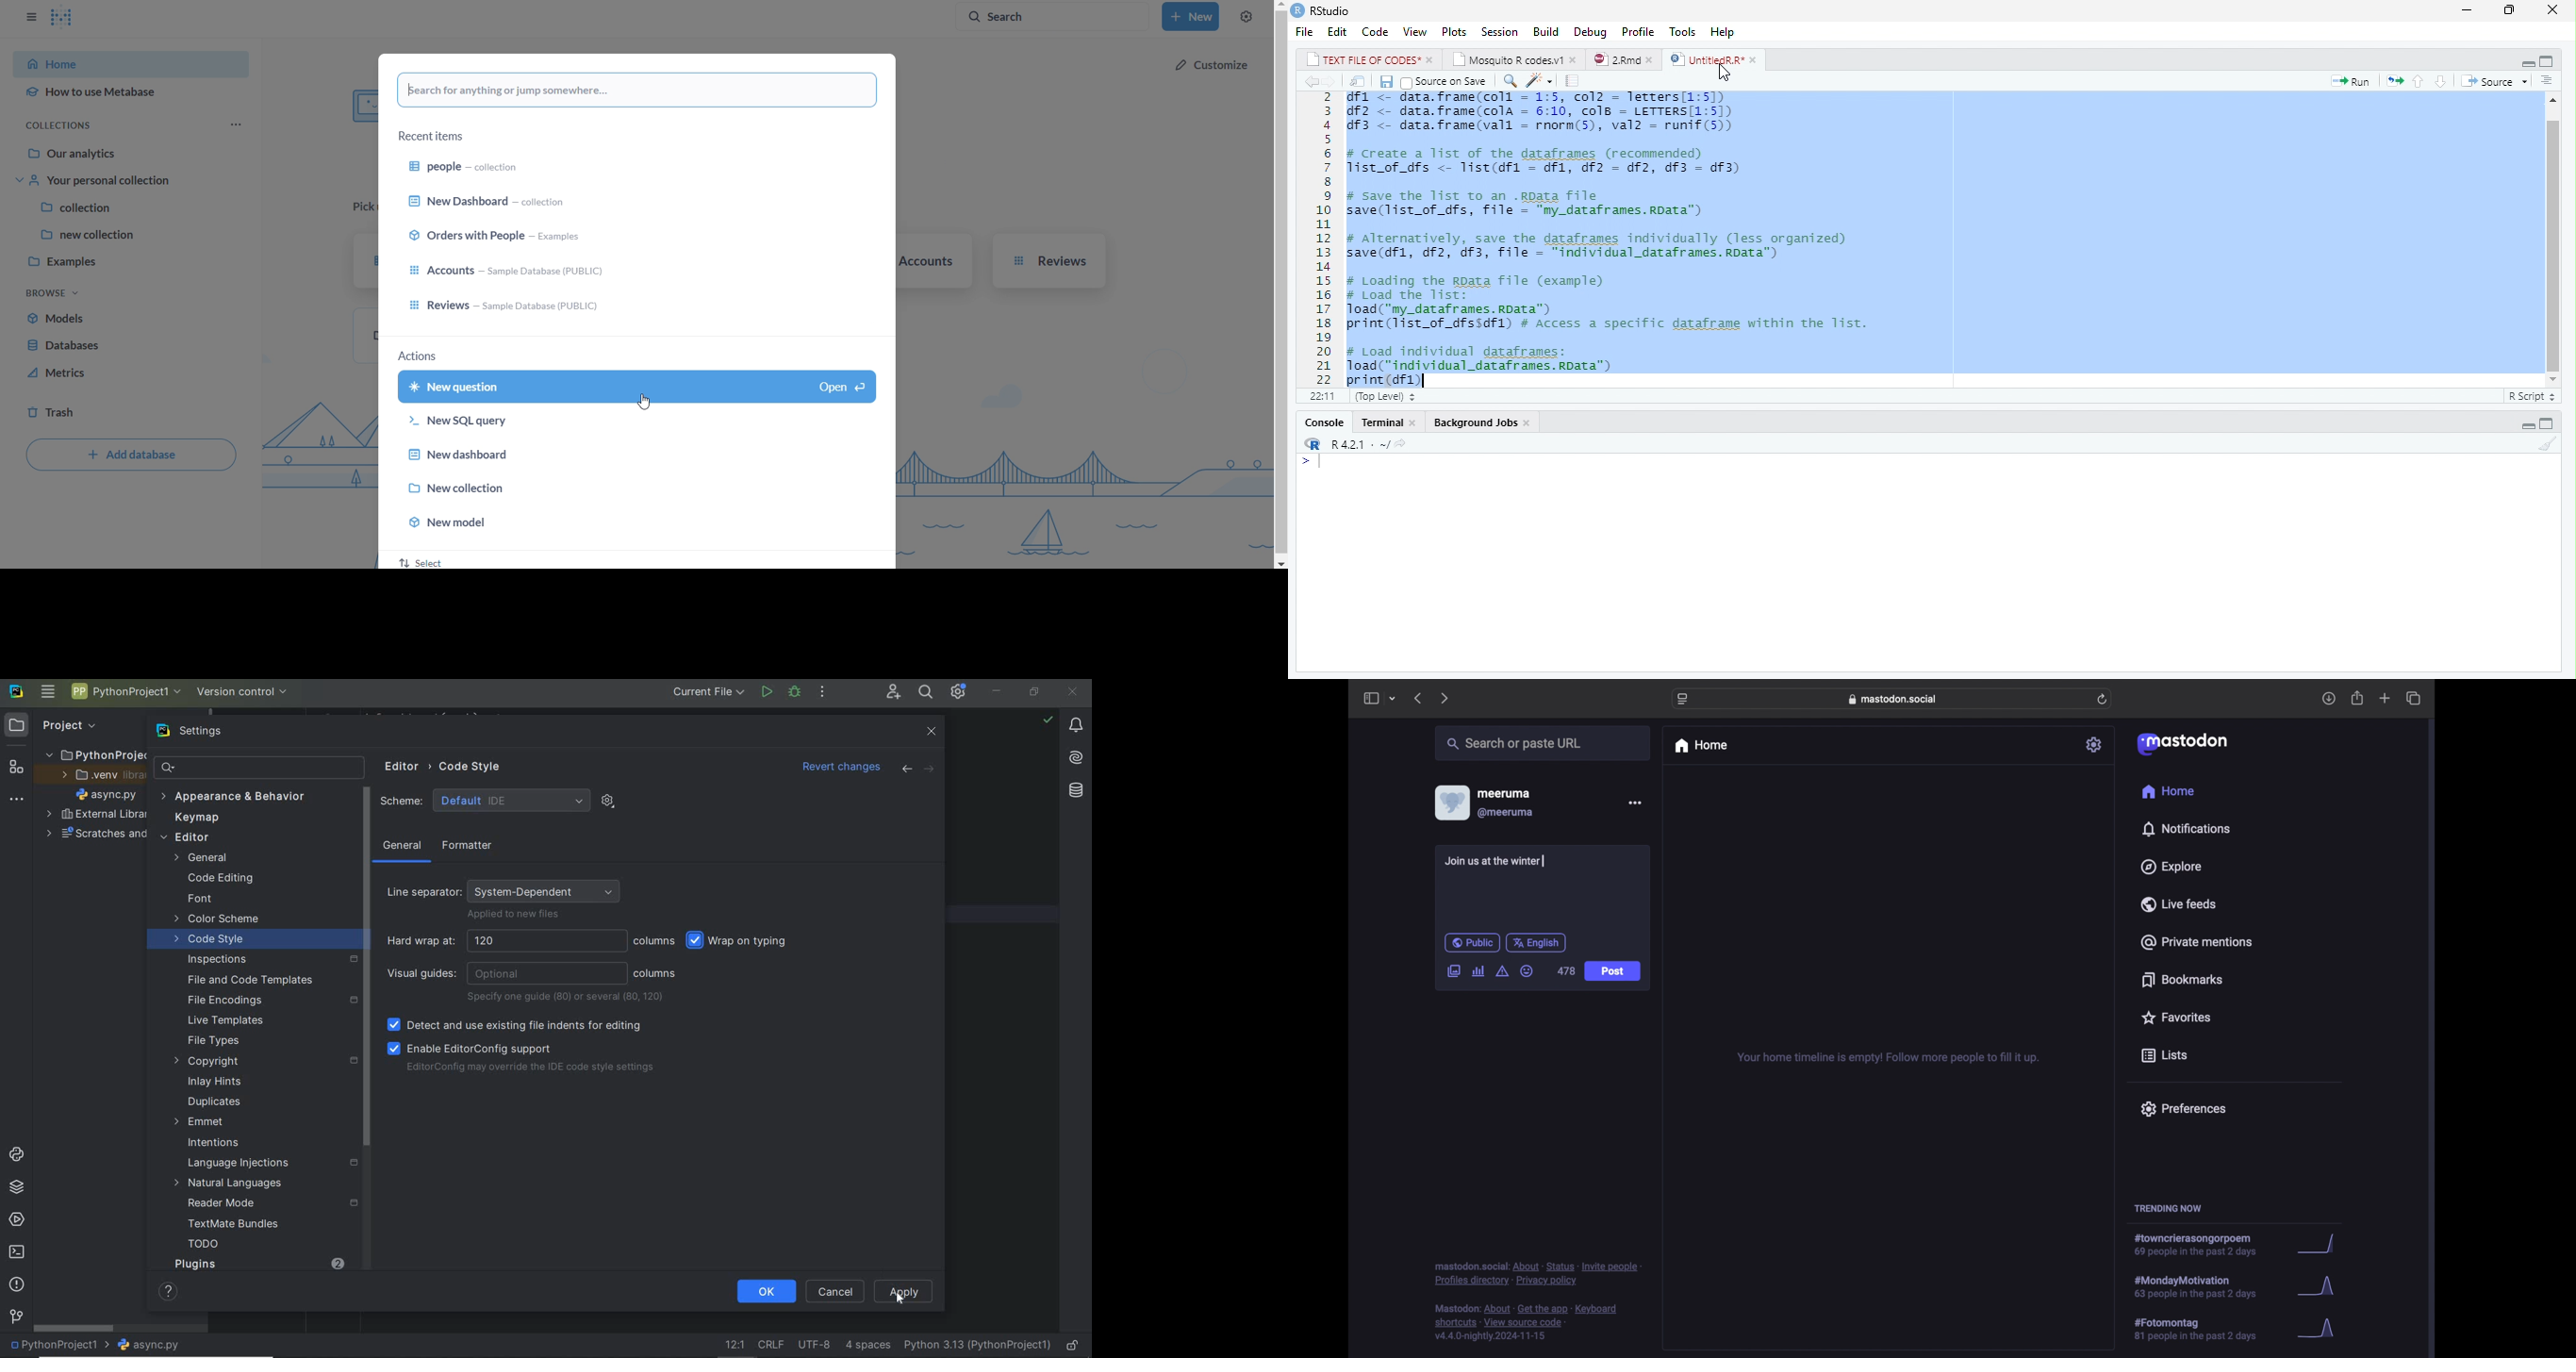 This screenshot has width=2576, height=1372. I want to click on color scheme, so click(218, 920).